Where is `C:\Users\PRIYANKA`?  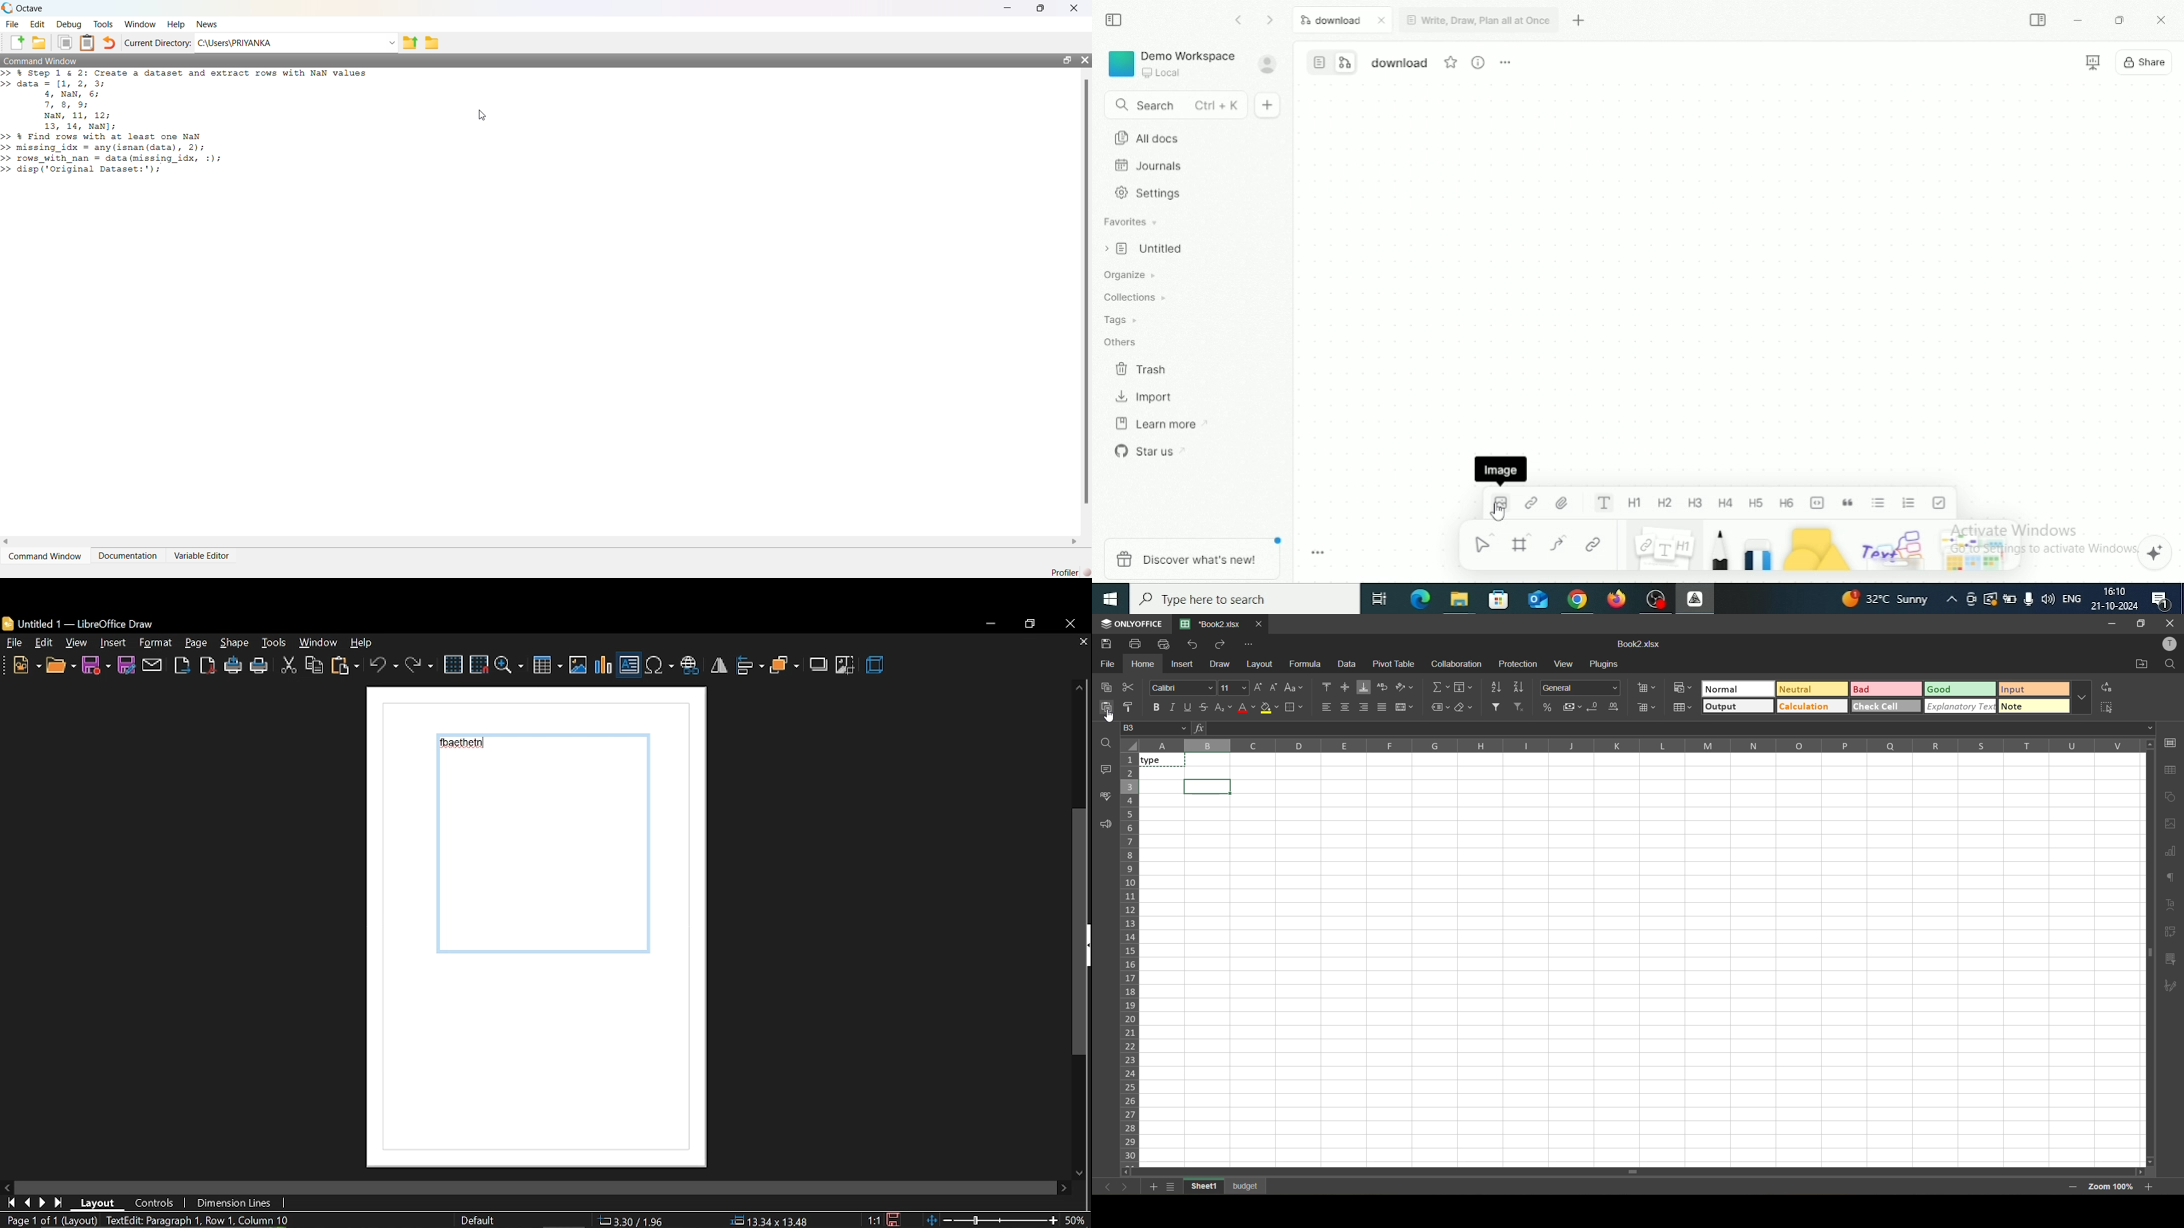 C:\Users\PRIYANKA is located at coordinates (234, 43).